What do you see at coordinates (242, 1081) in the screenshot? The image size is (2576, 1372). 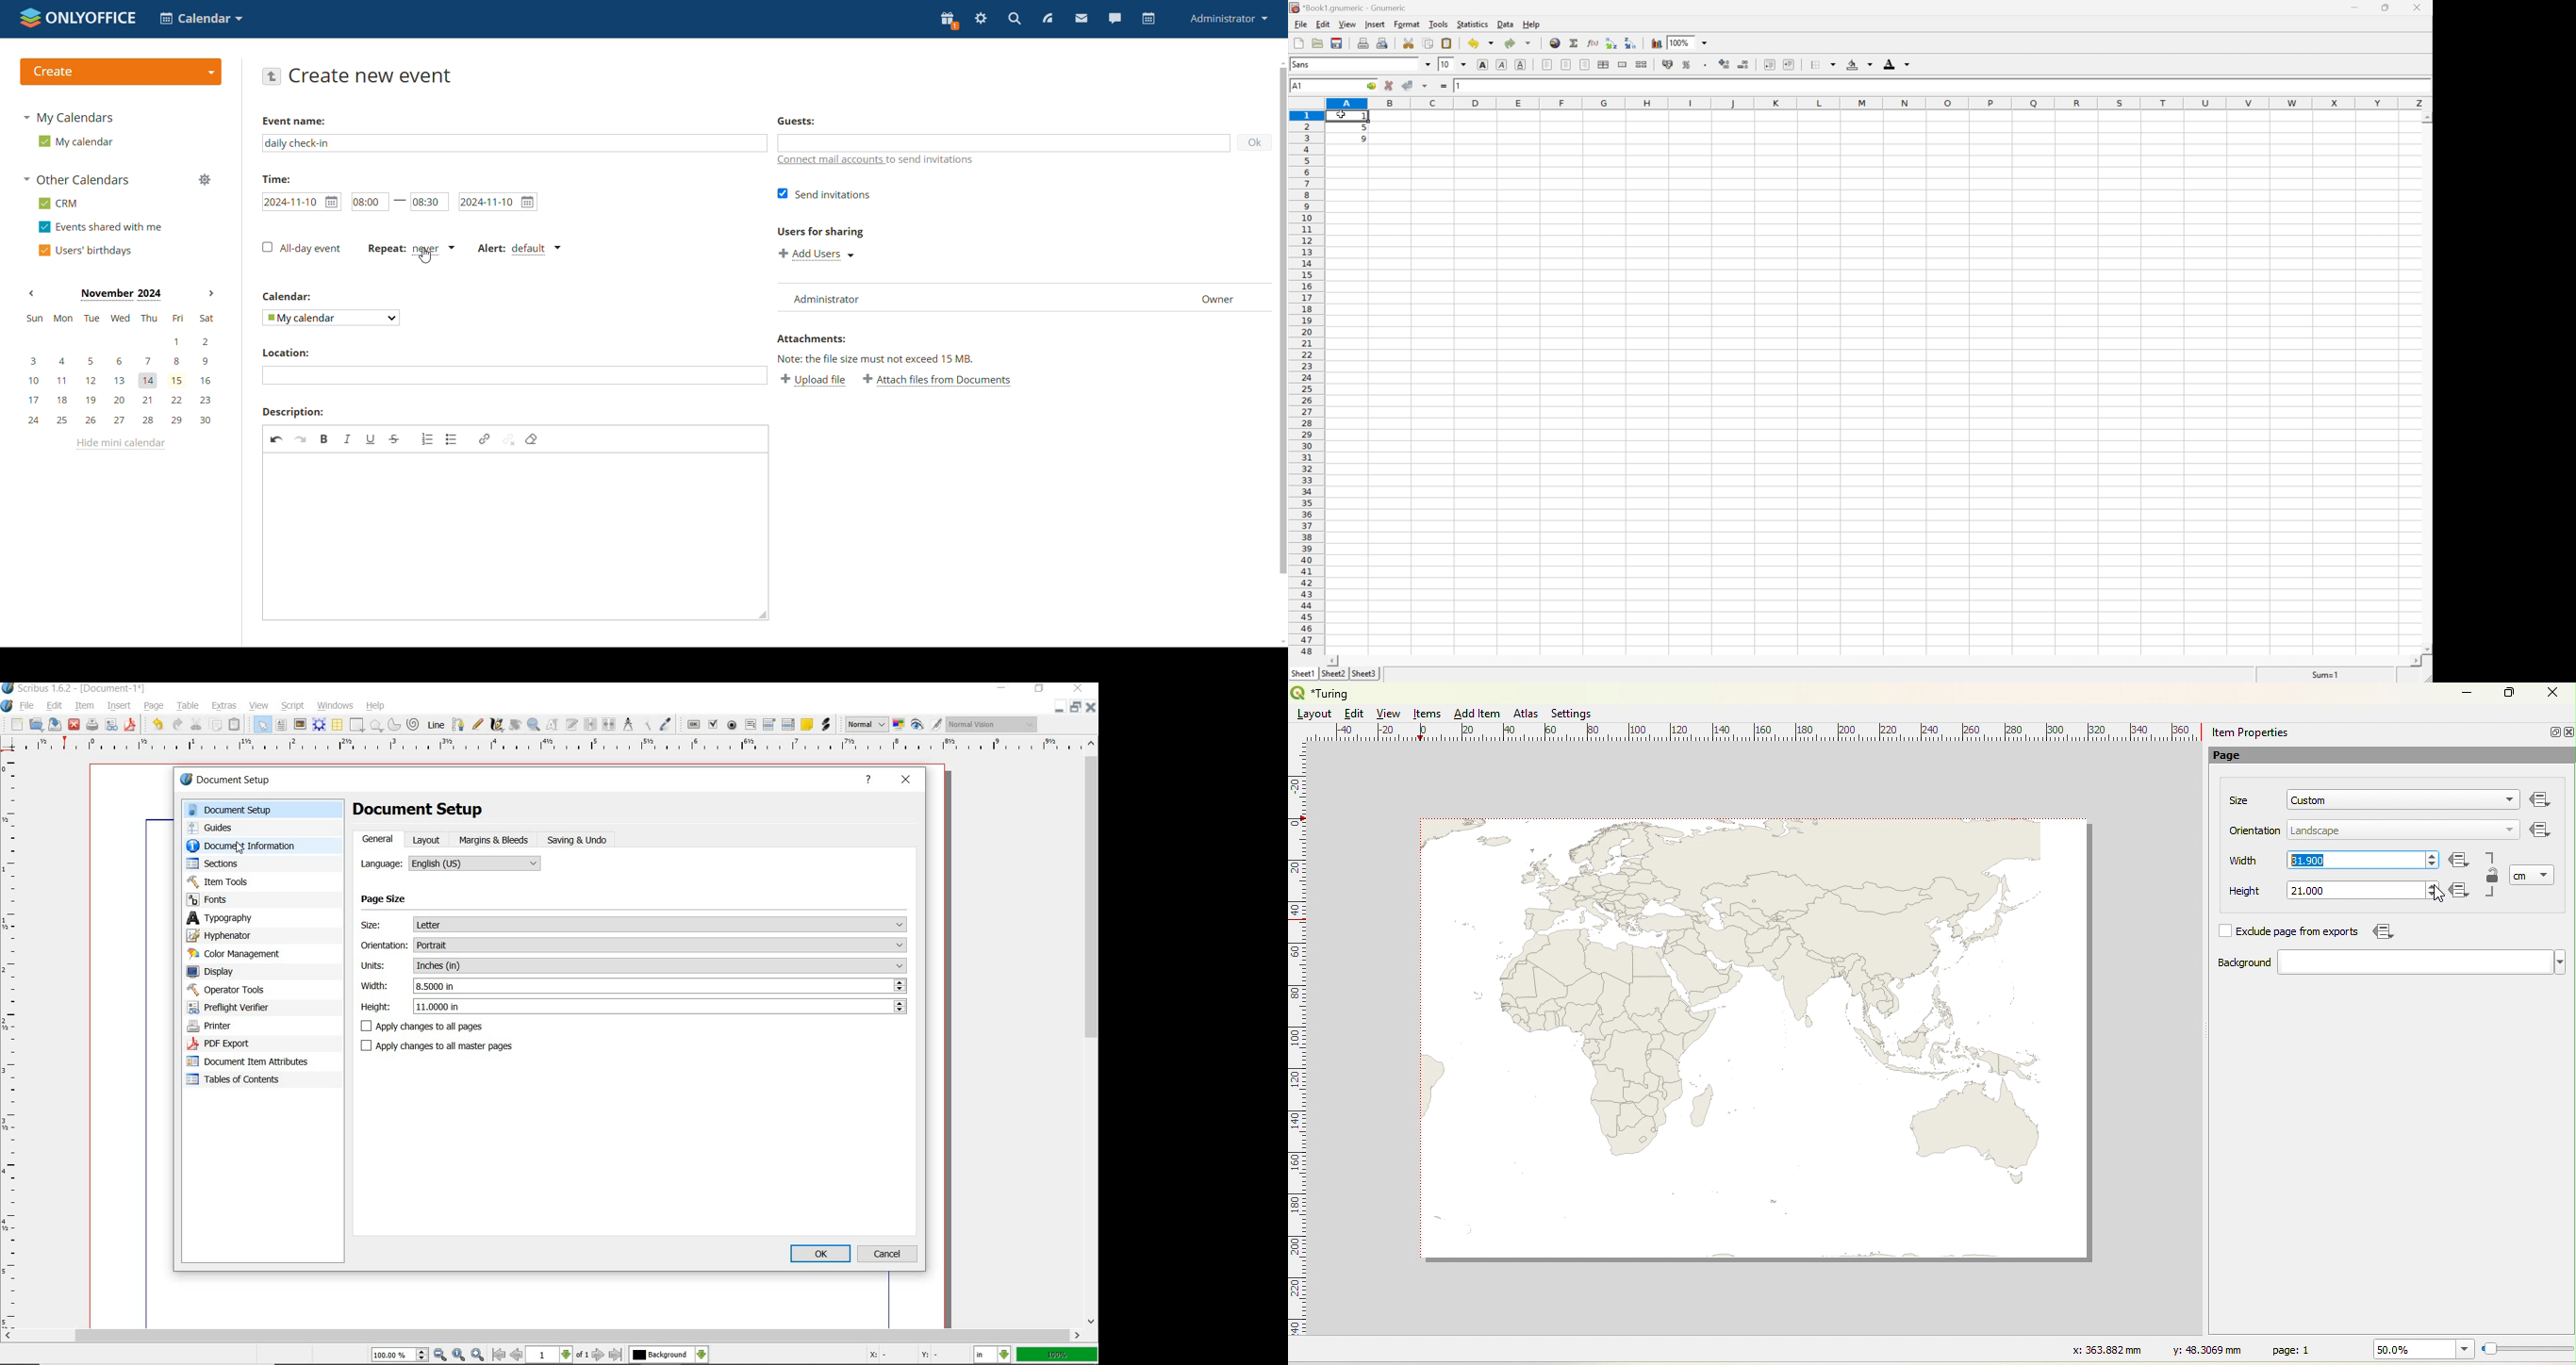 I see `tables of contents` at bounding box center [242, 1081].